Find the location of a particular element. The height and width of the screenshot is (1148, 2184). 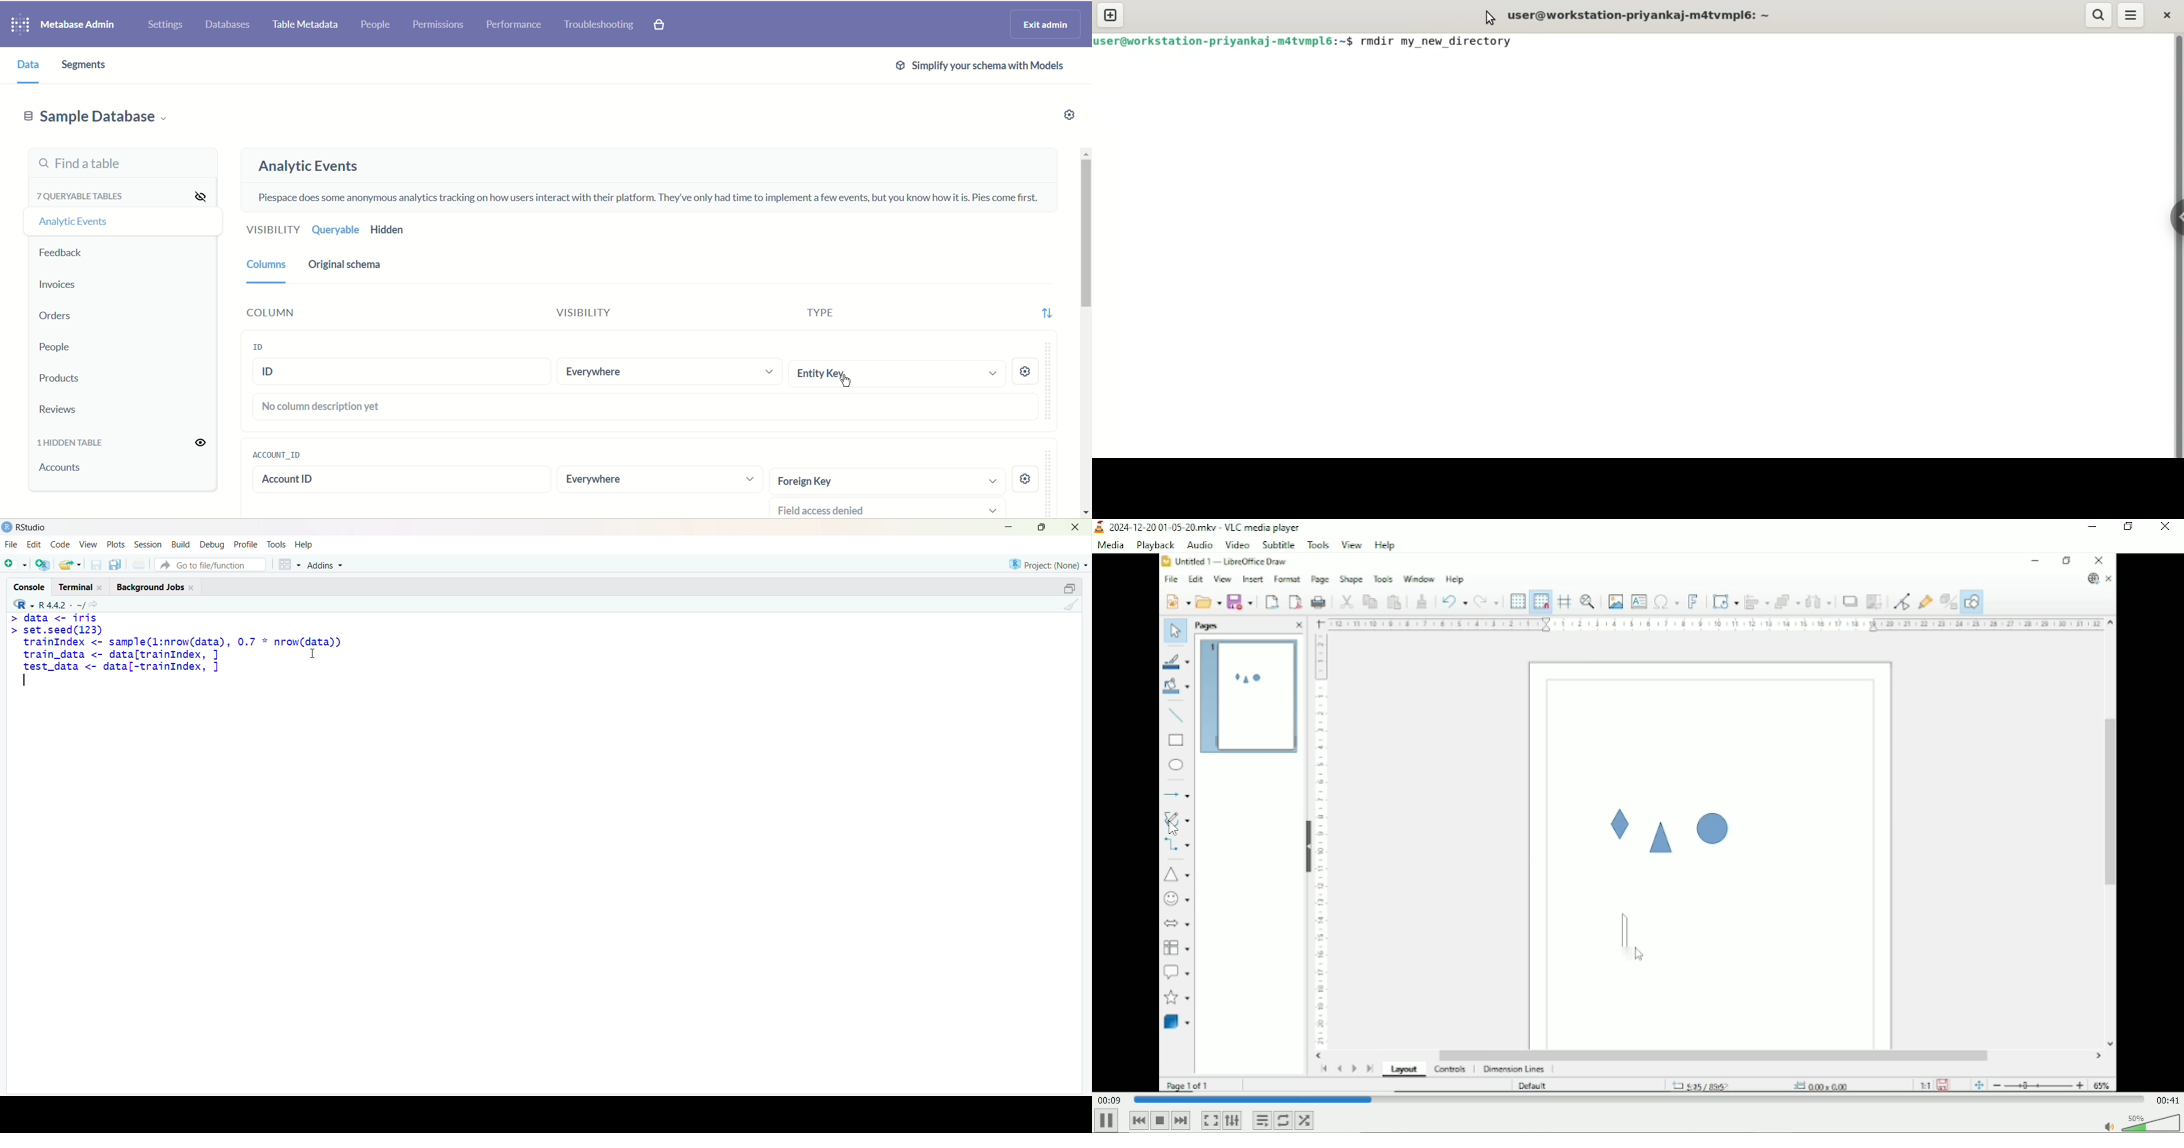

everywhere is located at coordinates (671, 372).